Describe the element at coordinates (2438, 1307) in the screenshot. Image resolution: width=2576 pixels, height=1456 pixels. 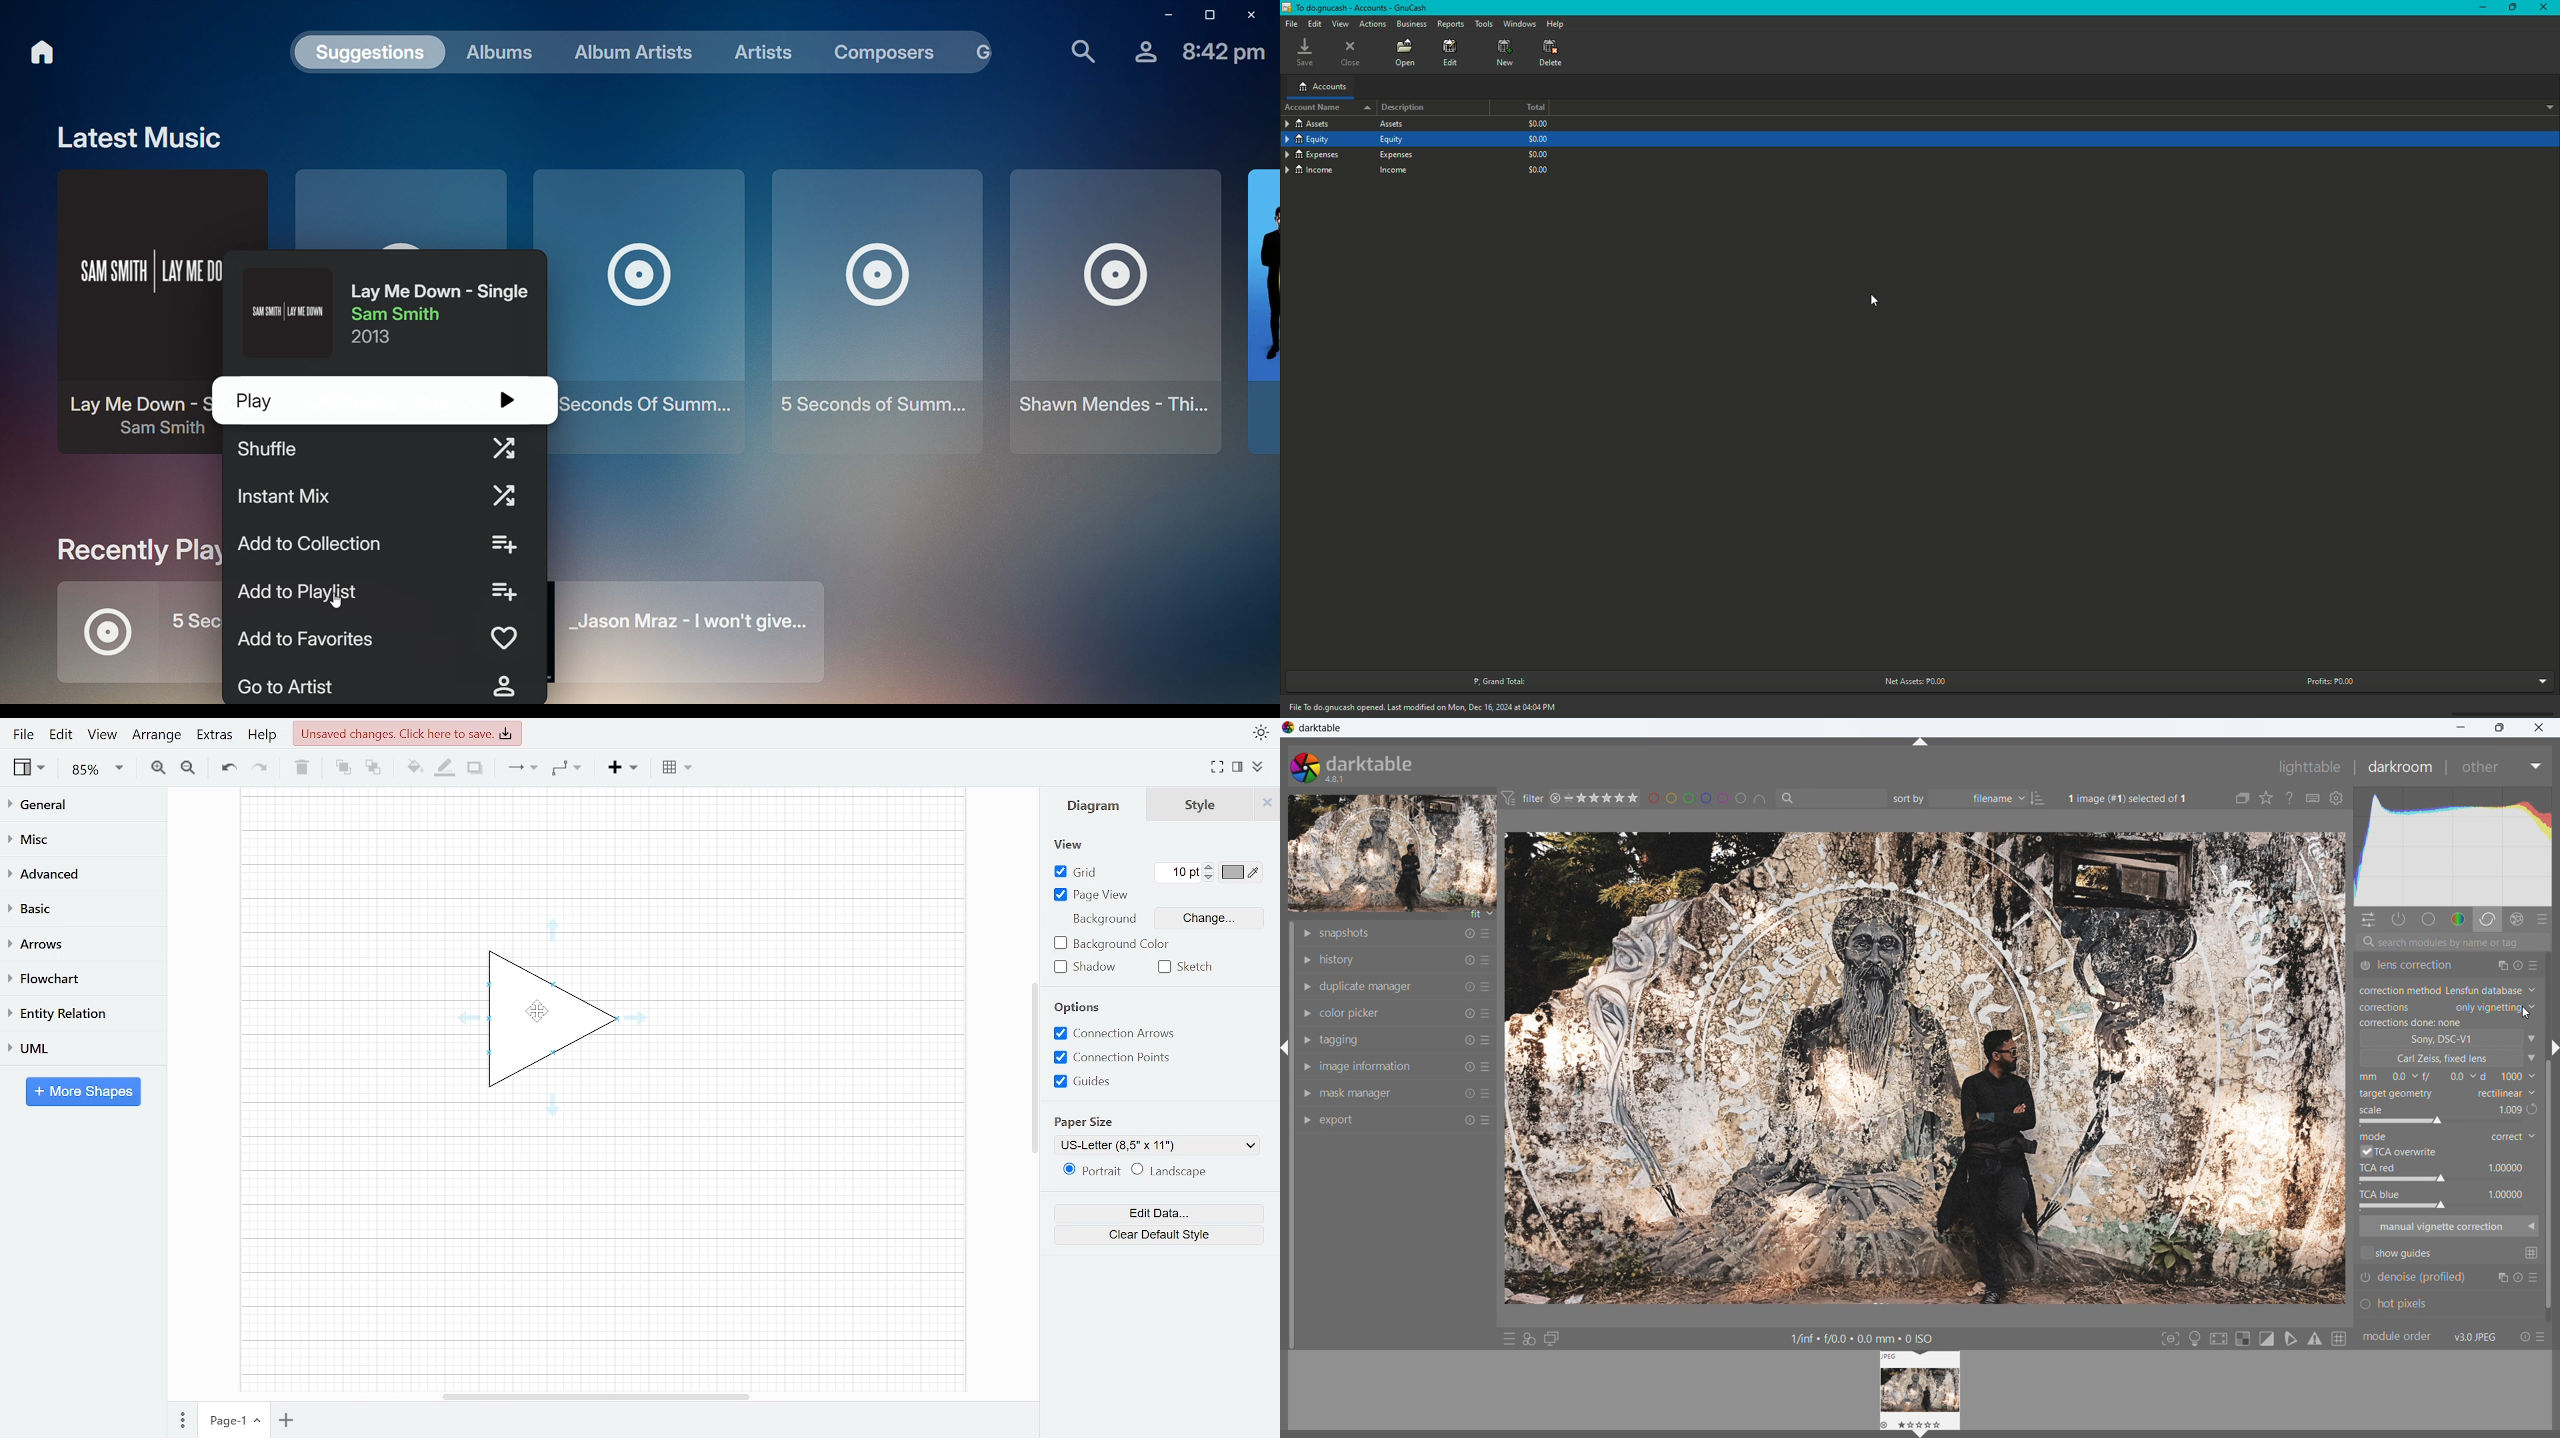
I see `hot pixels` at that location.